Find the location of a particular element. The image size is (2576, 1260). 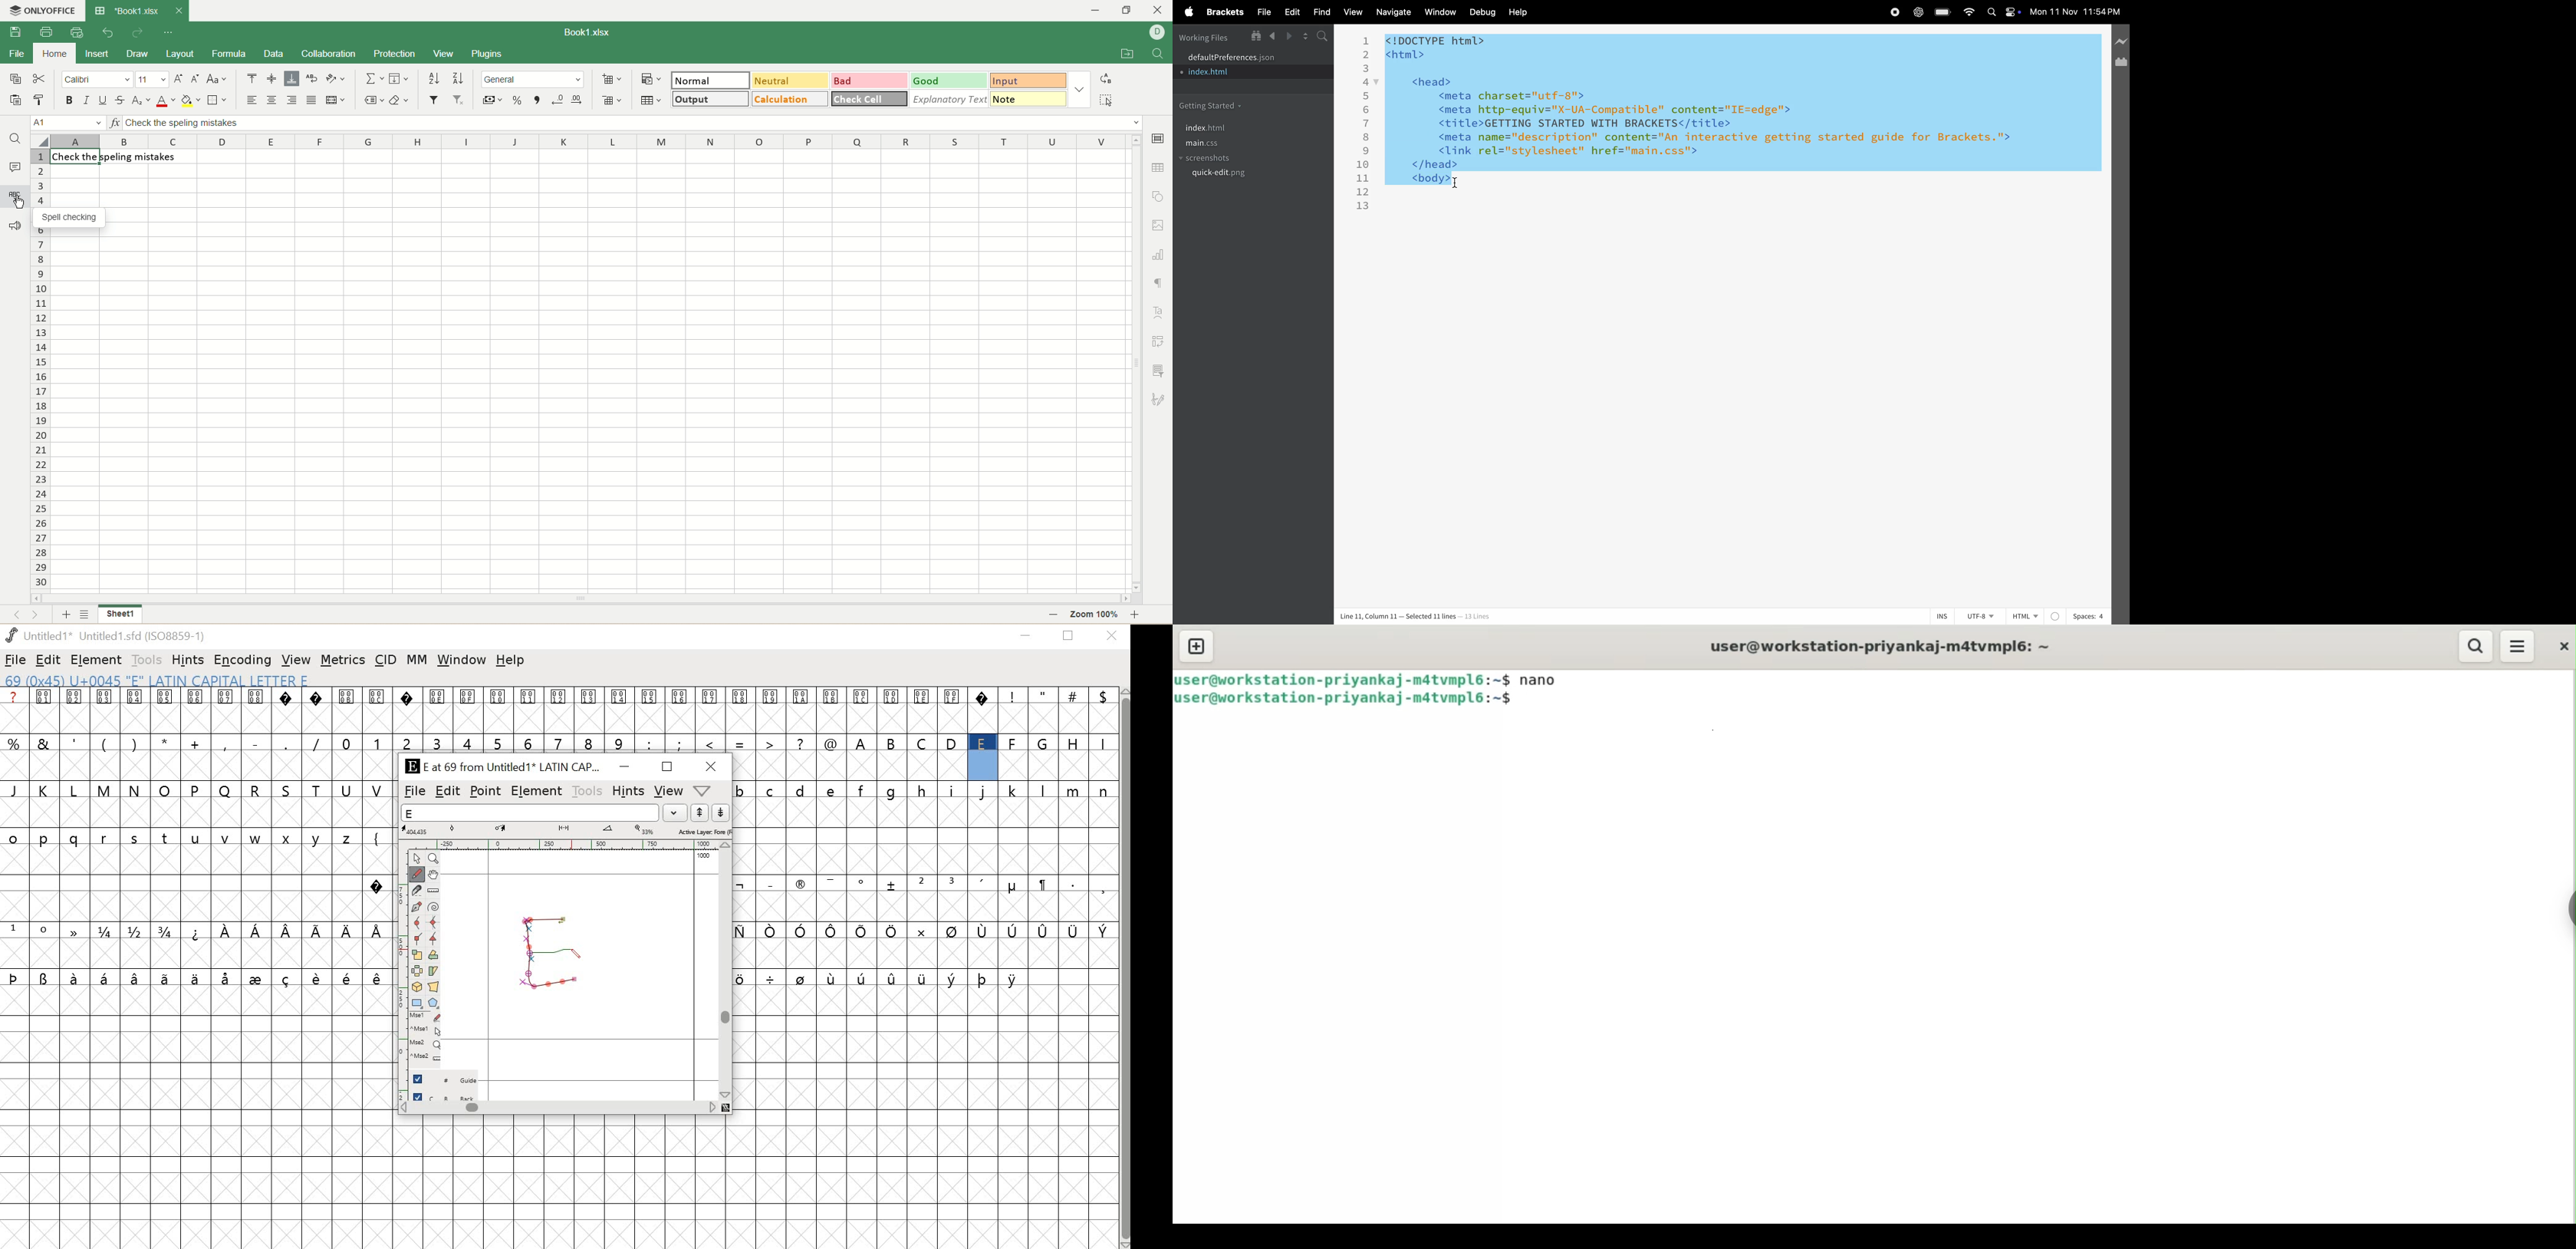

Mouse wheel button is located at coordinates (425, 1044).